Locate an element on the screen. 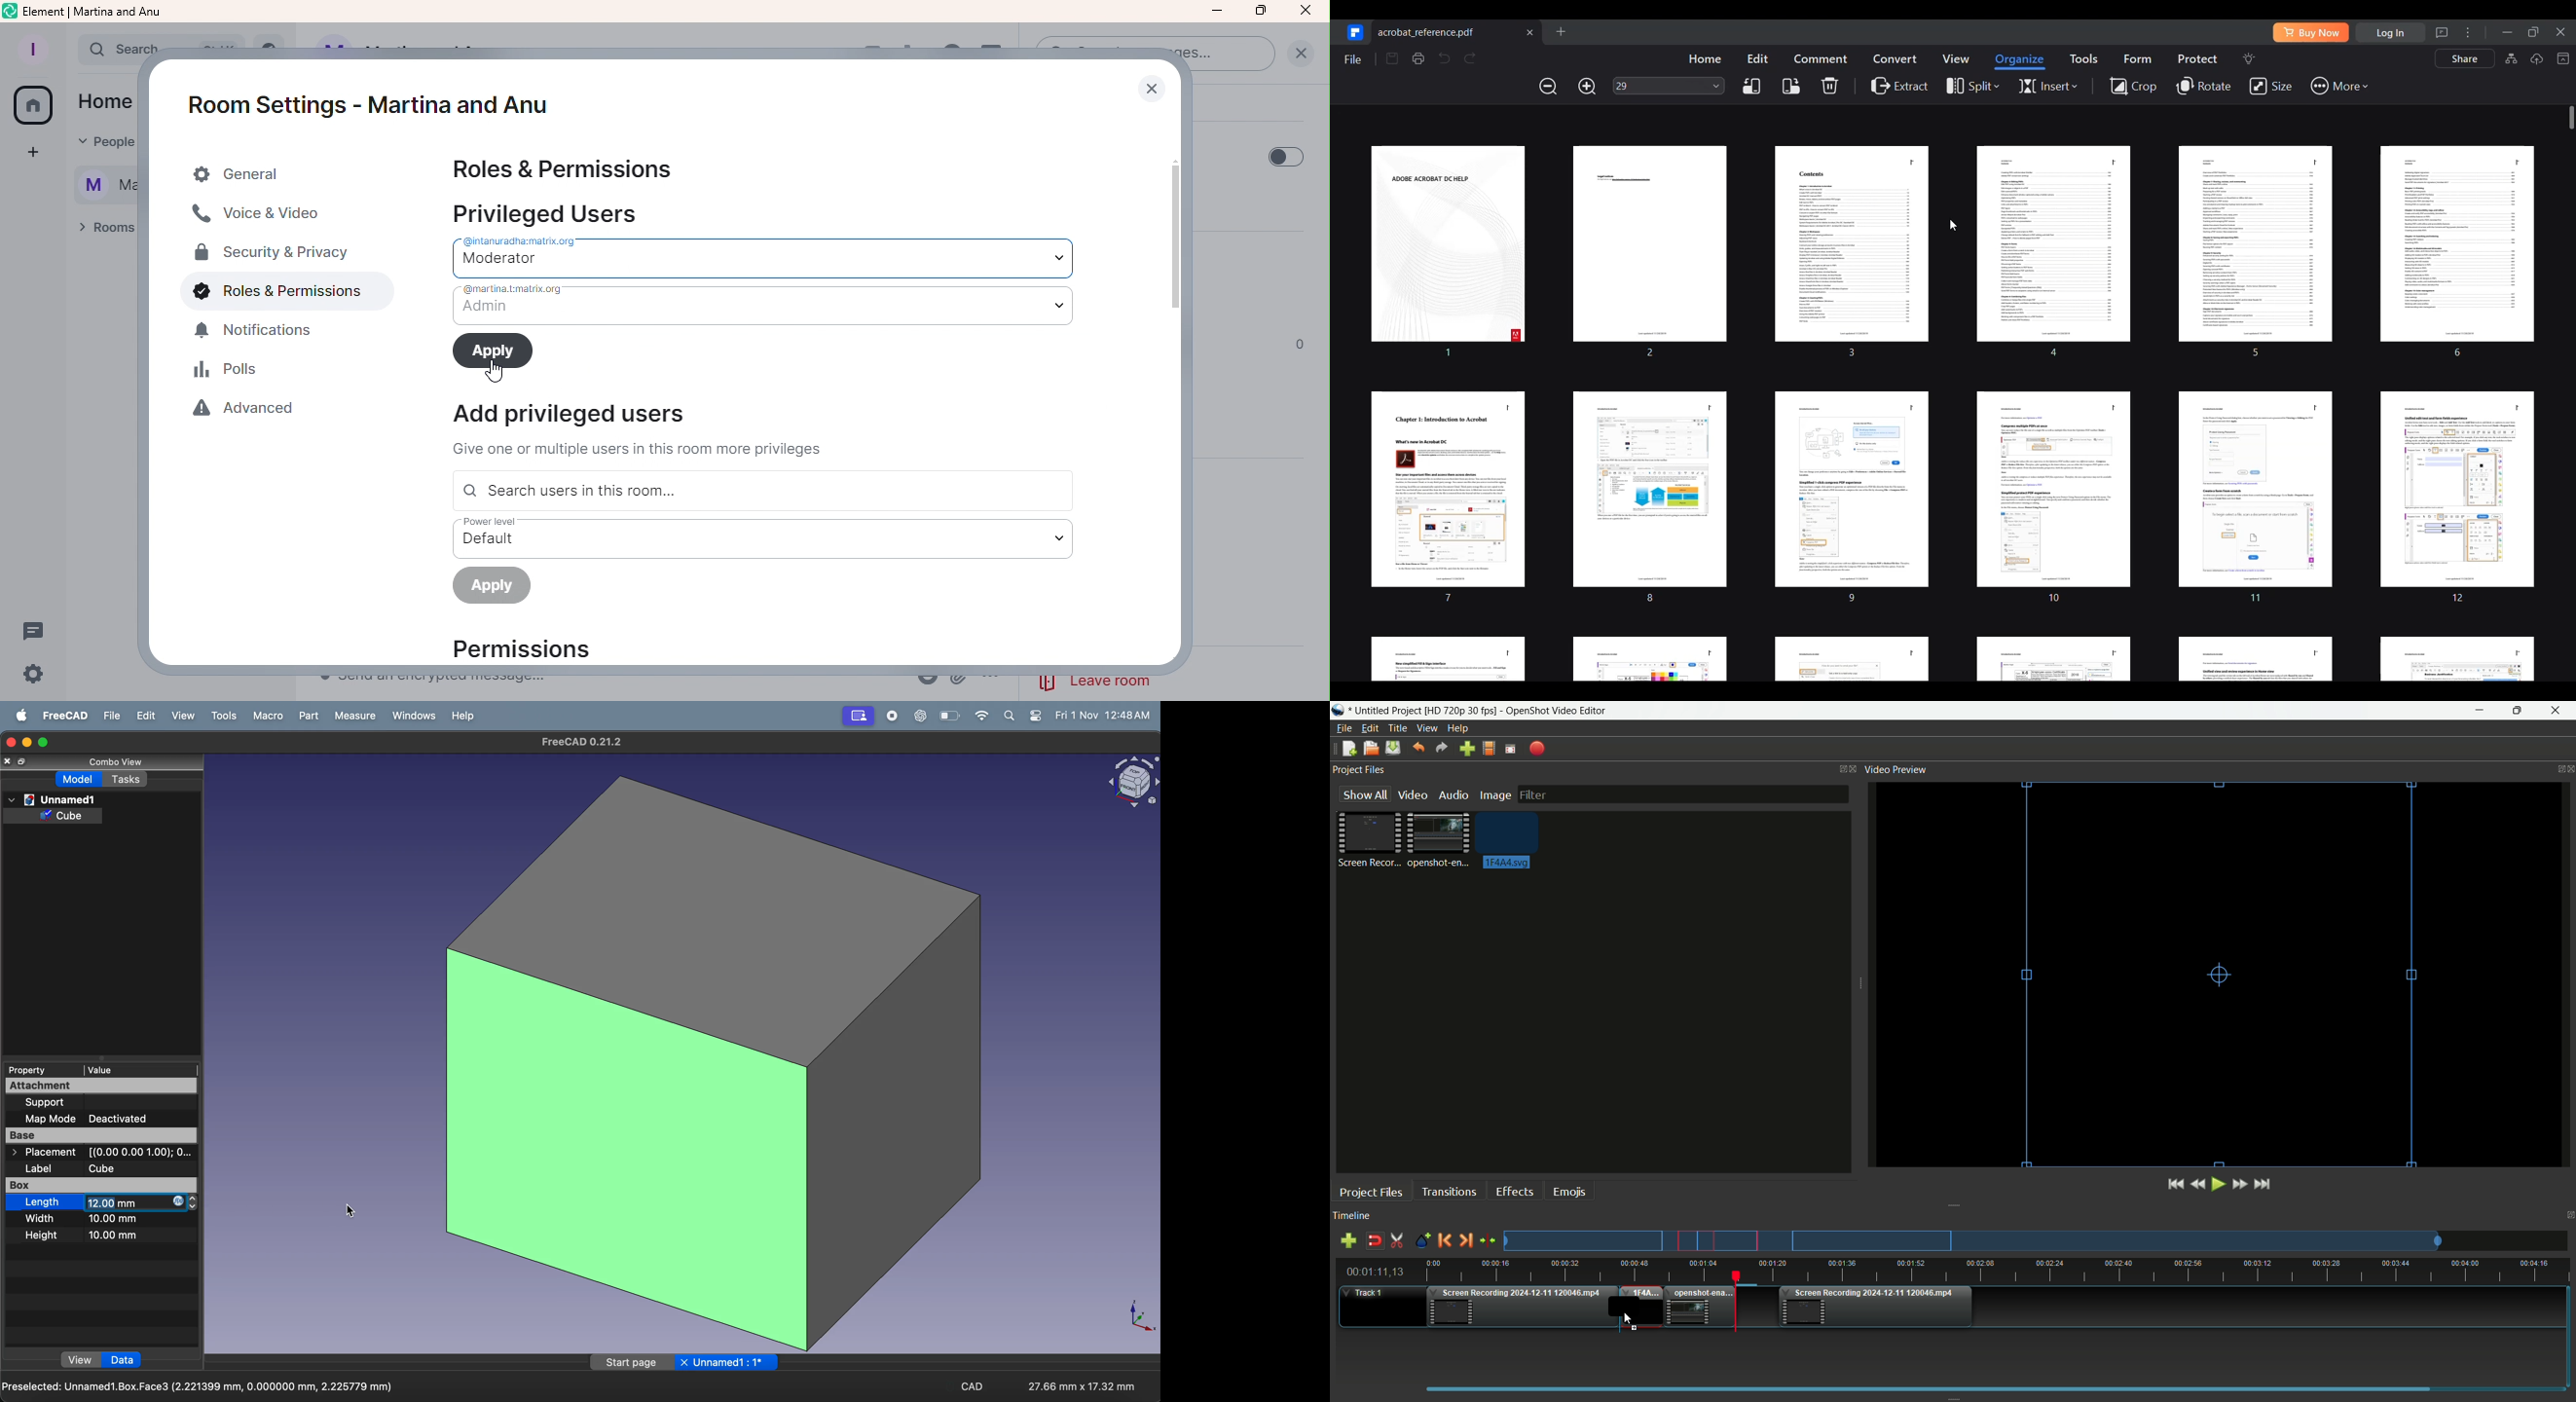  combo view is located at coordinates (119, 762).